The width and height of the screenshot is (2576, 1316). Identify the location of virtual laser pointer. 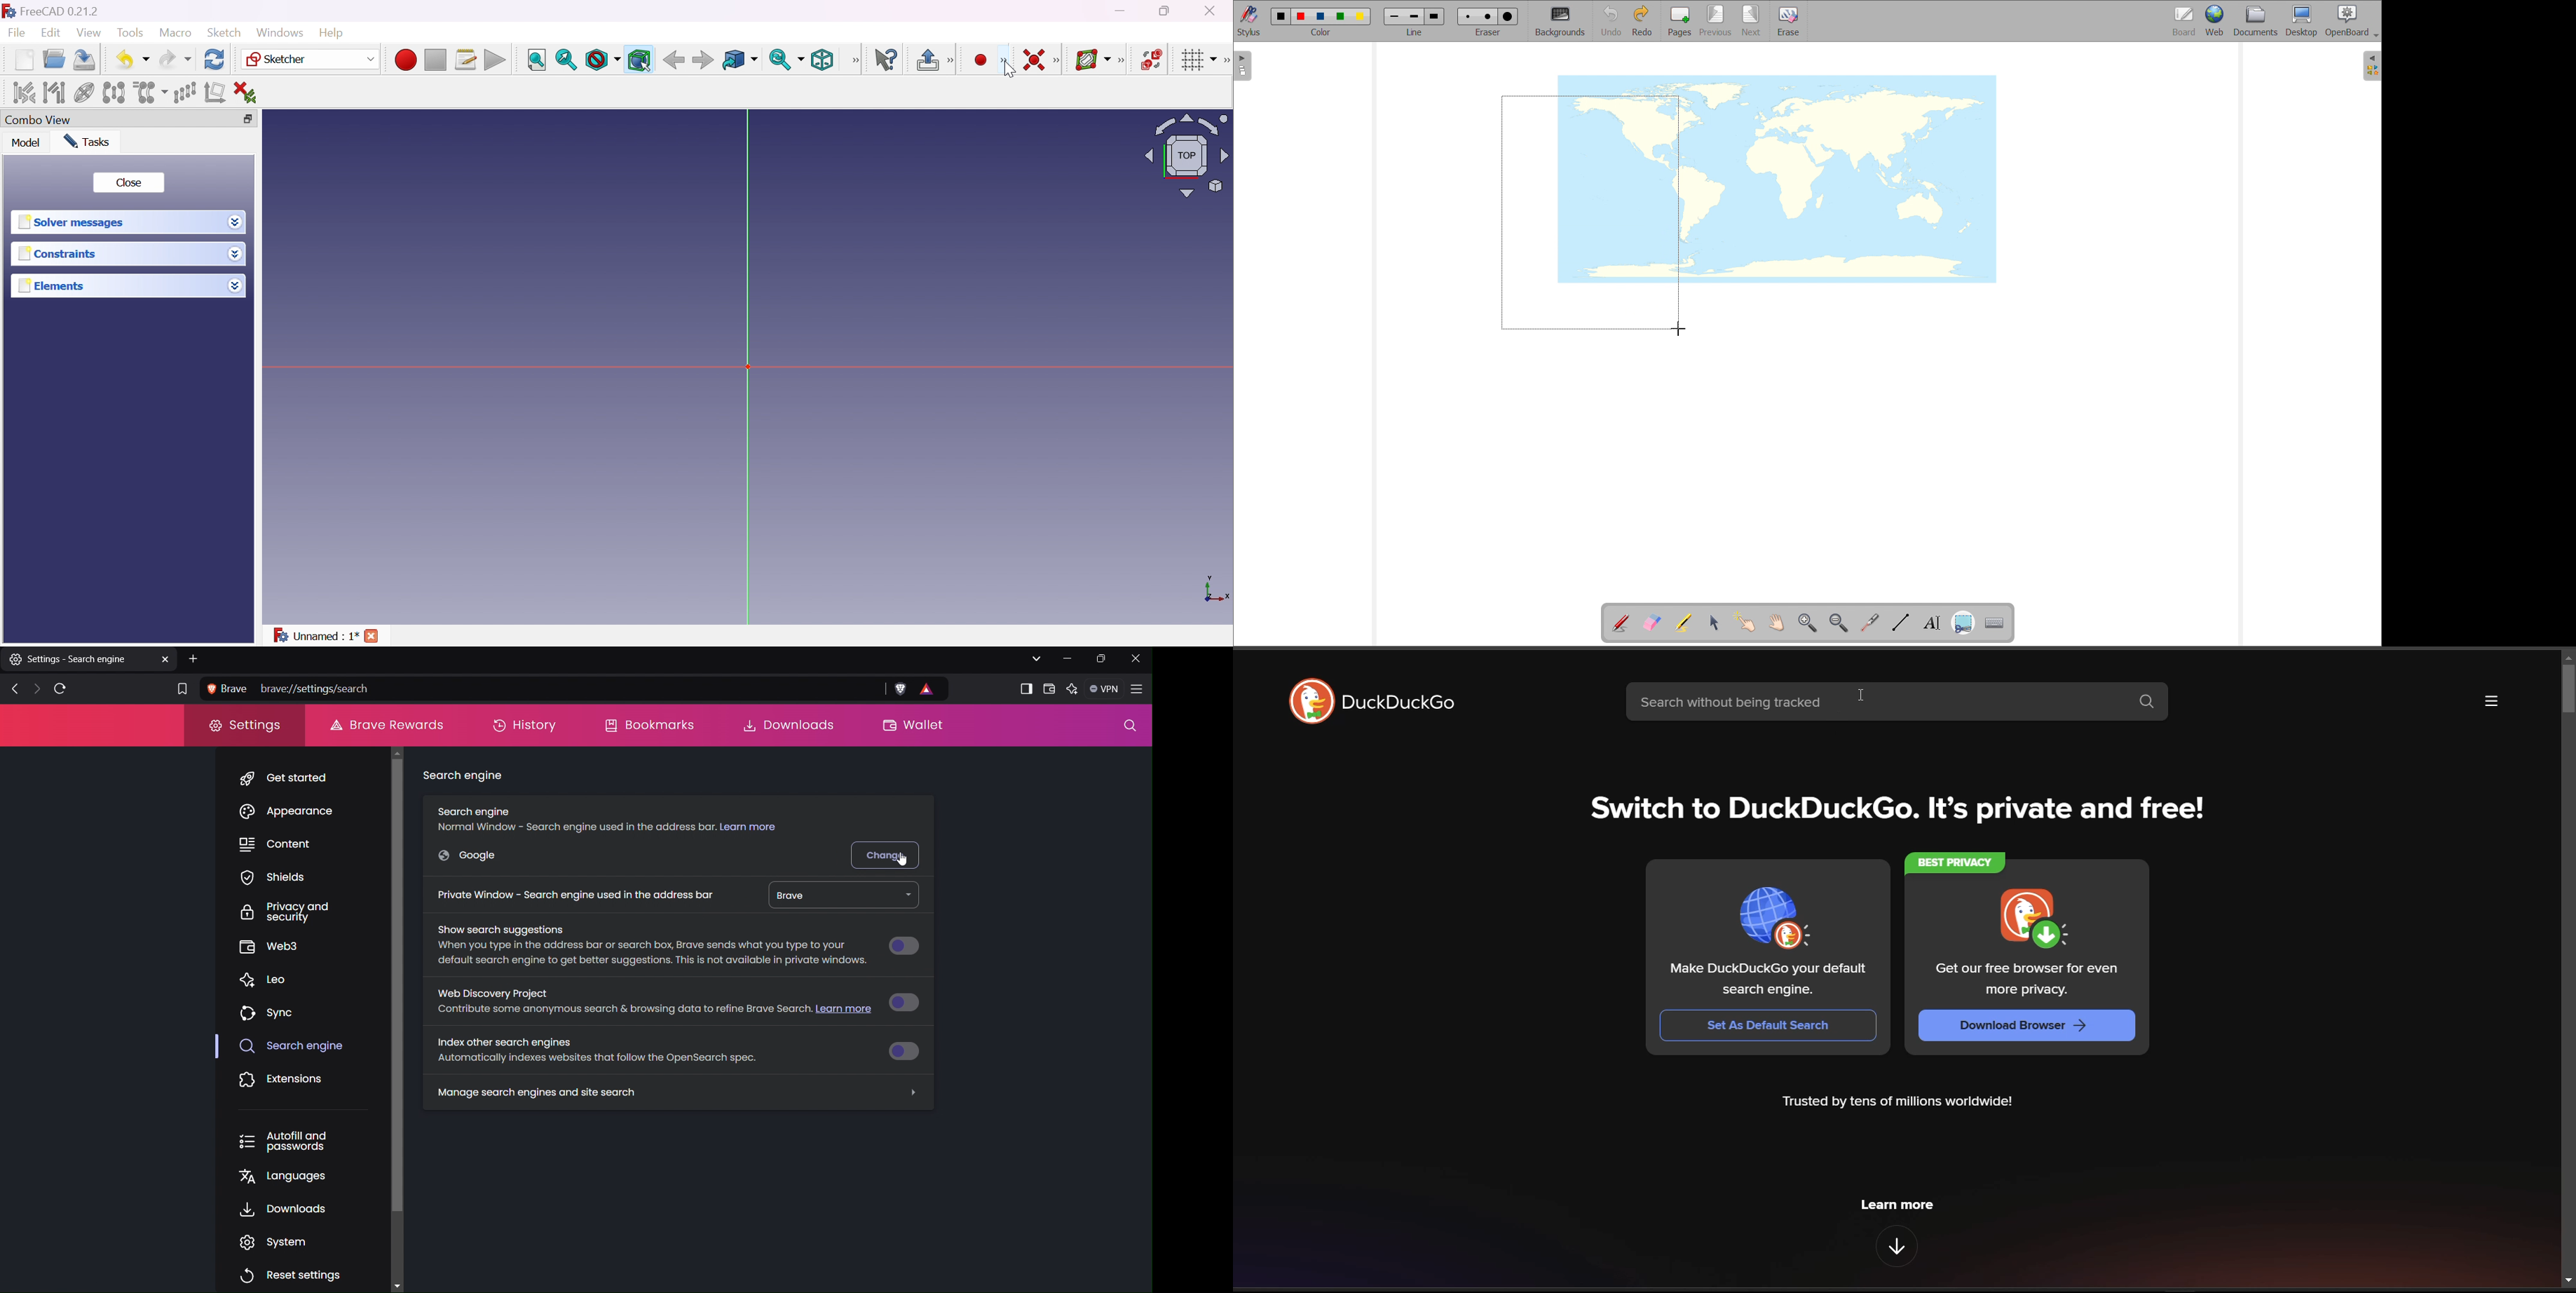
(1869, 623).